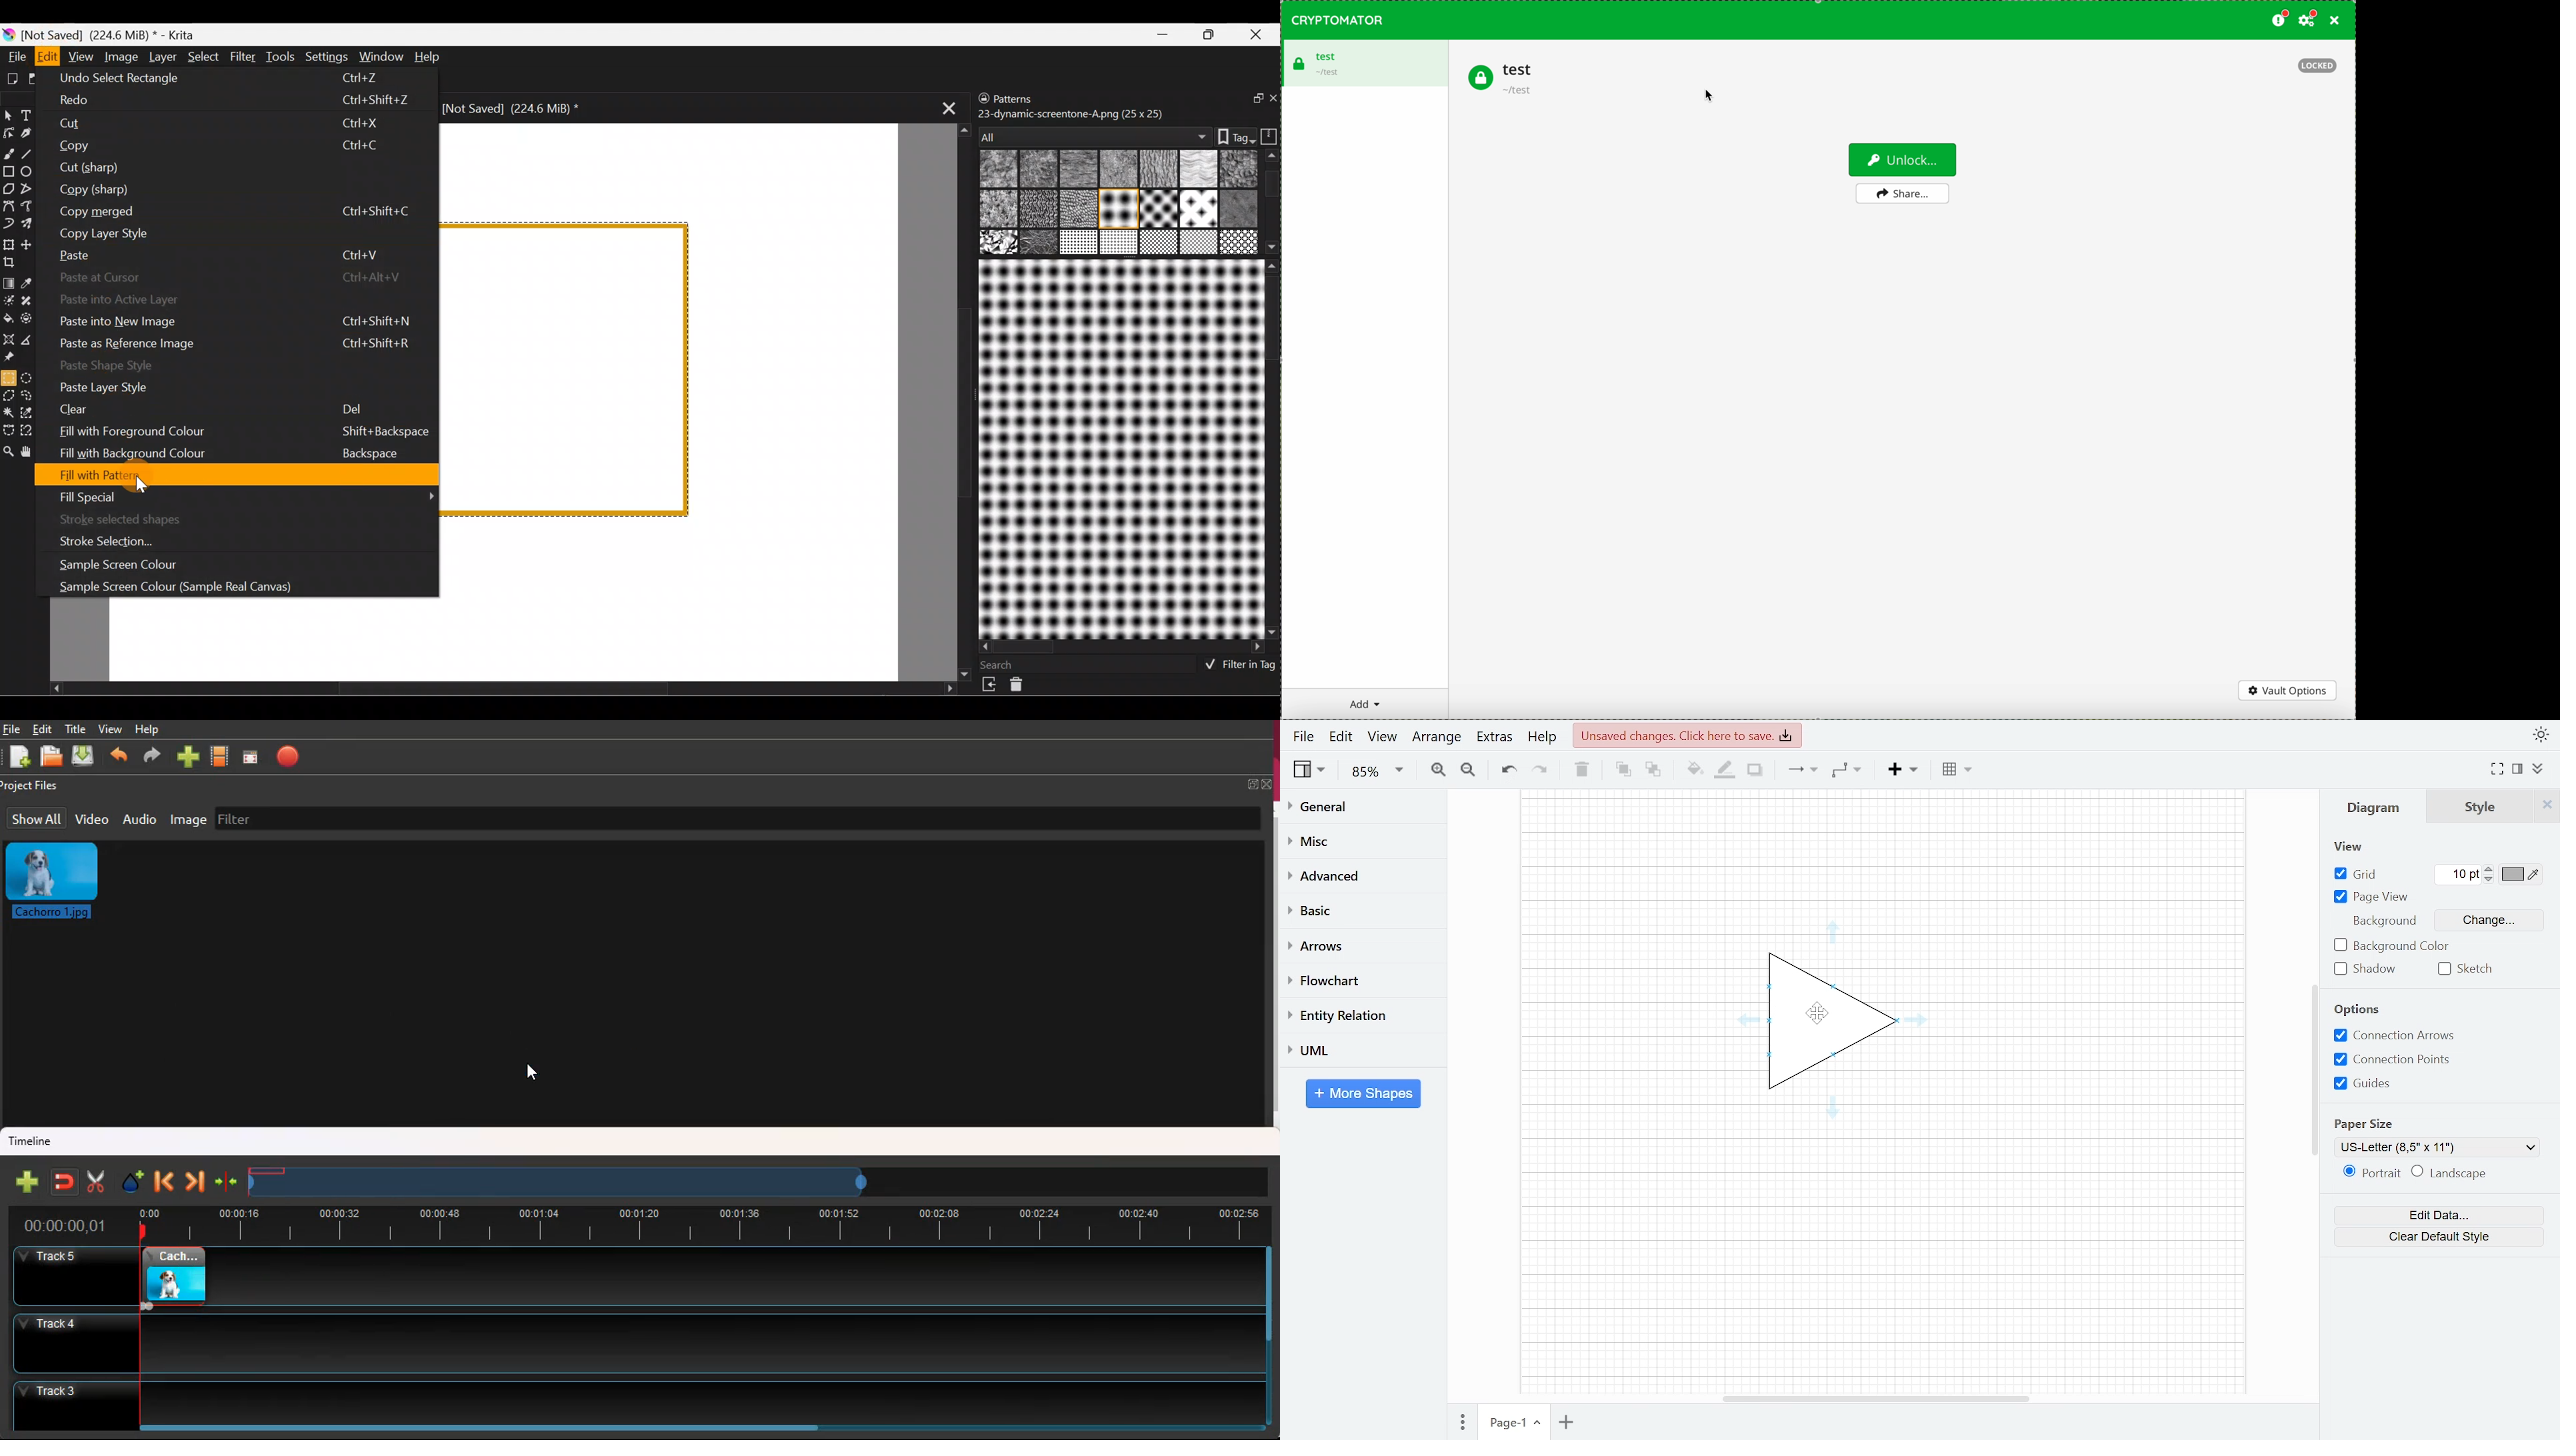  I want to click on Copy, so click(223, 148).